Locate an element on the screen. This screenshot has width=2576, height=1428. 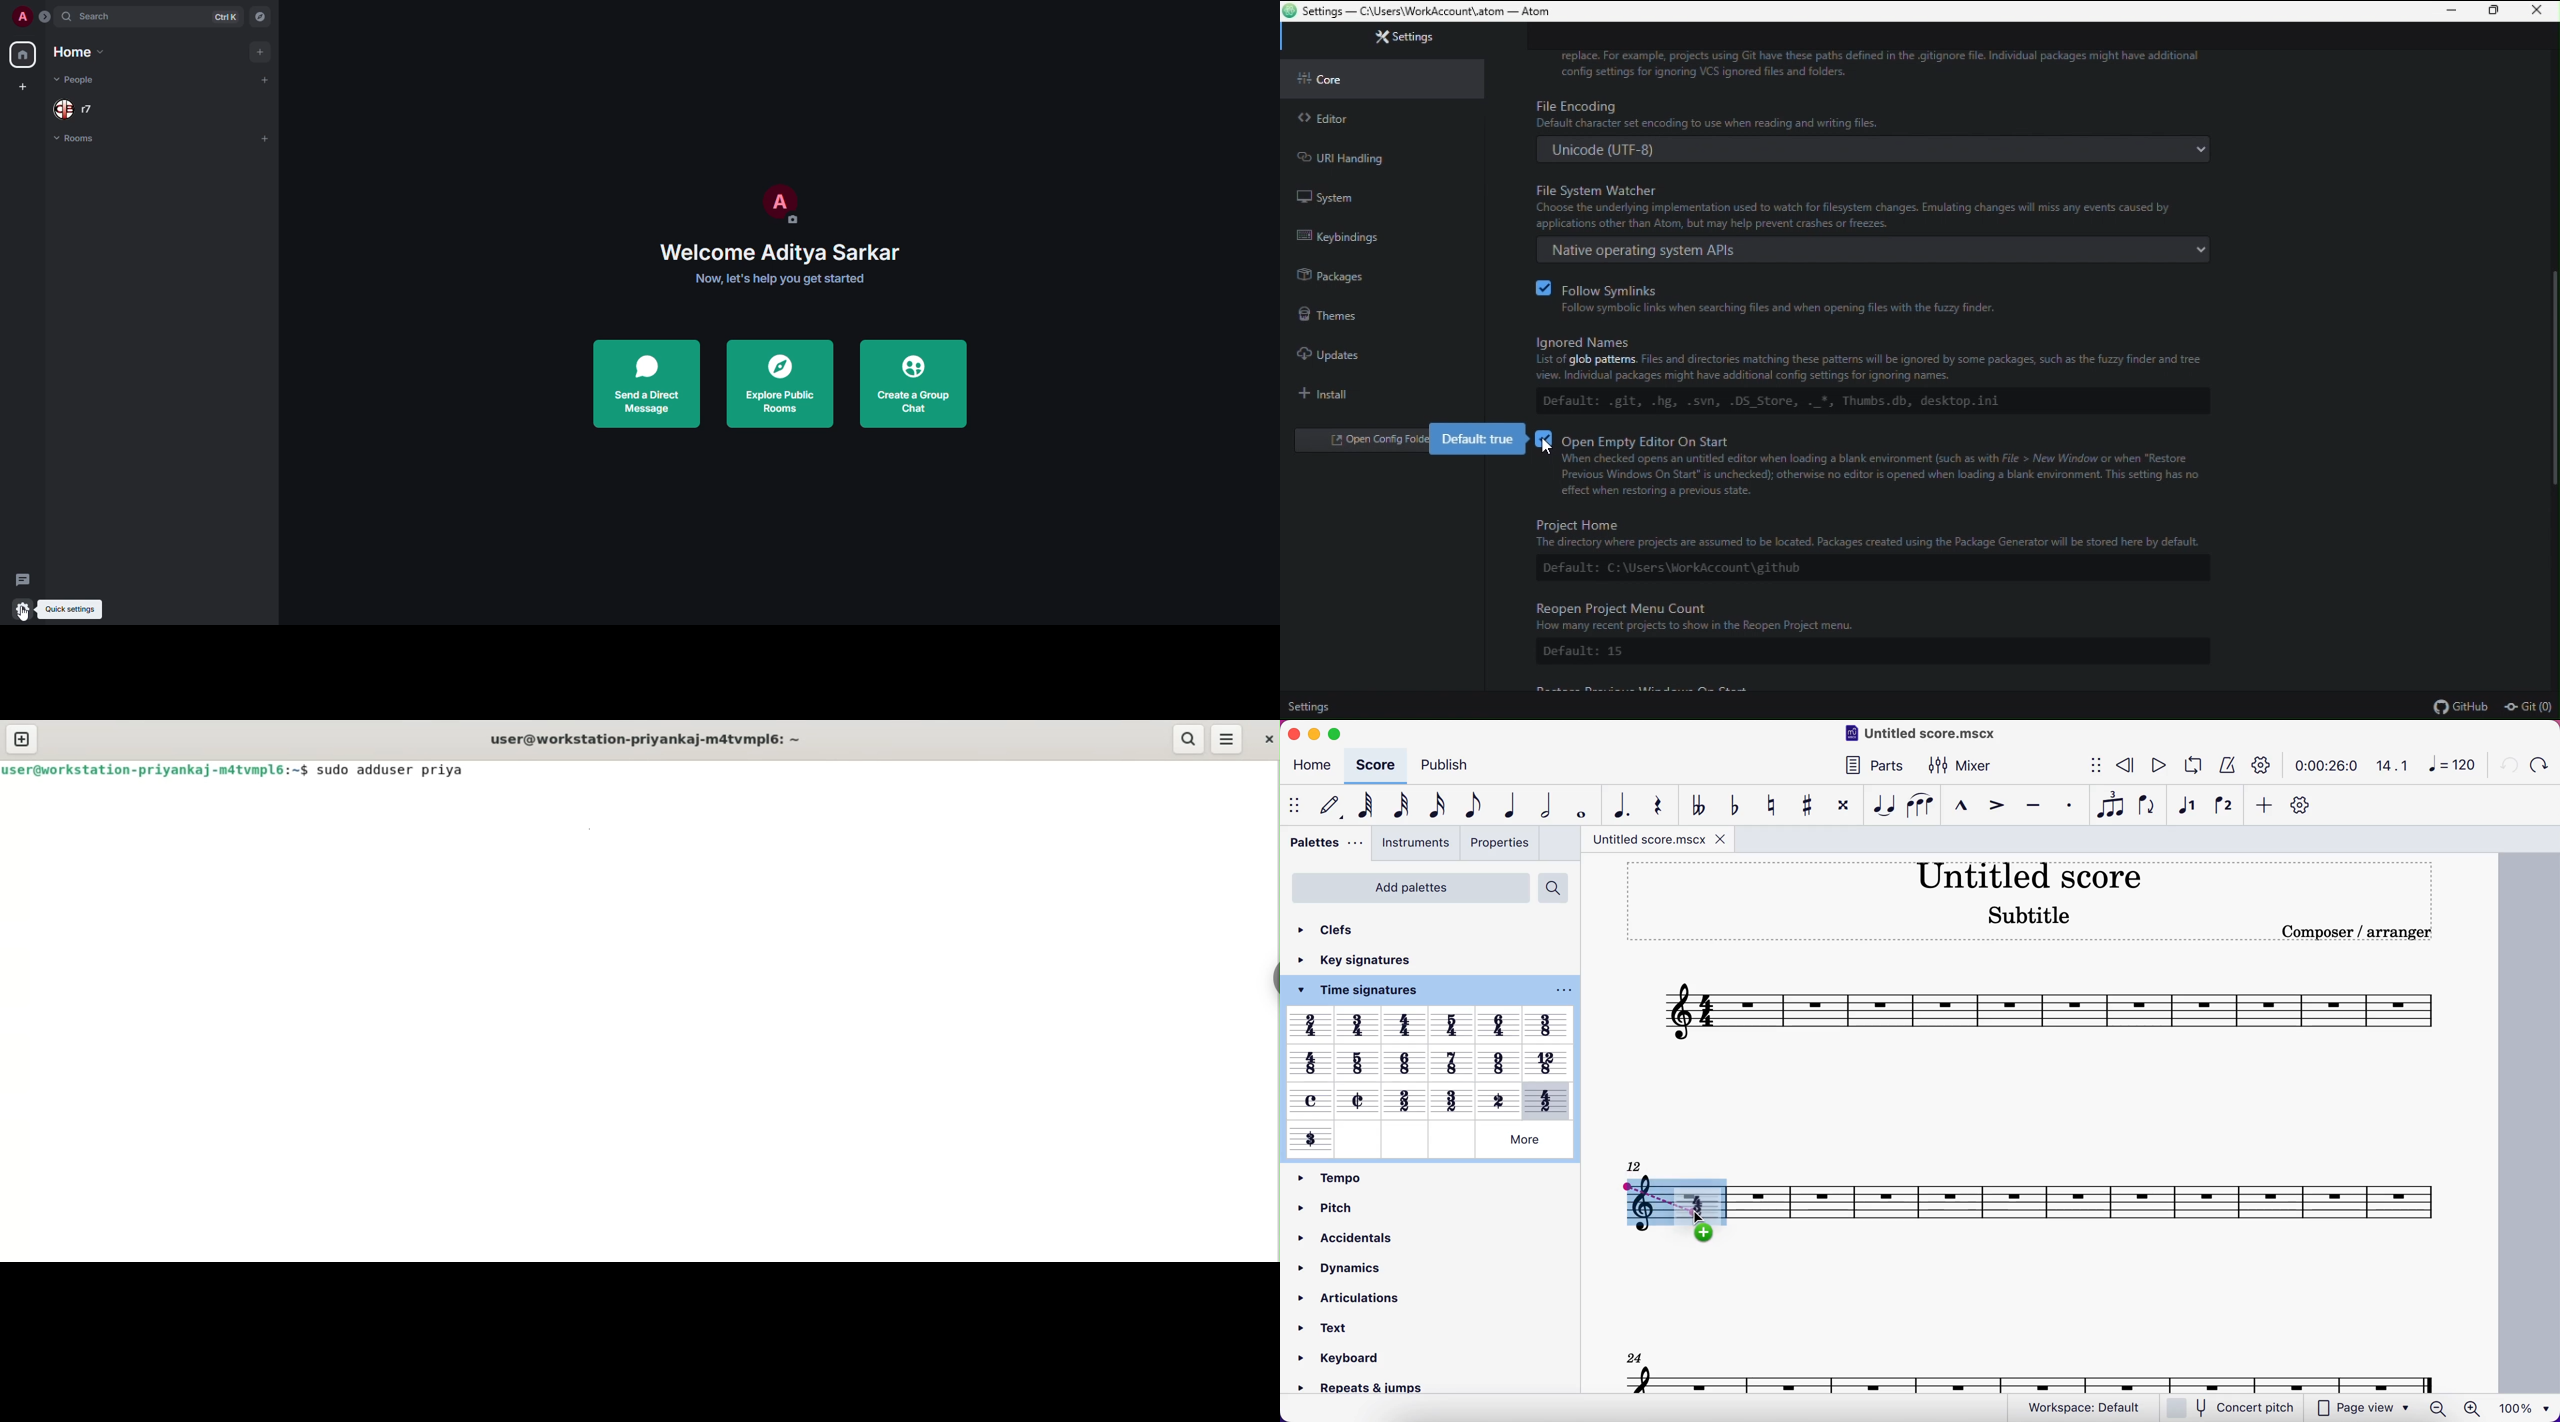
augmentation dot is located at coordinates (1620, 804).